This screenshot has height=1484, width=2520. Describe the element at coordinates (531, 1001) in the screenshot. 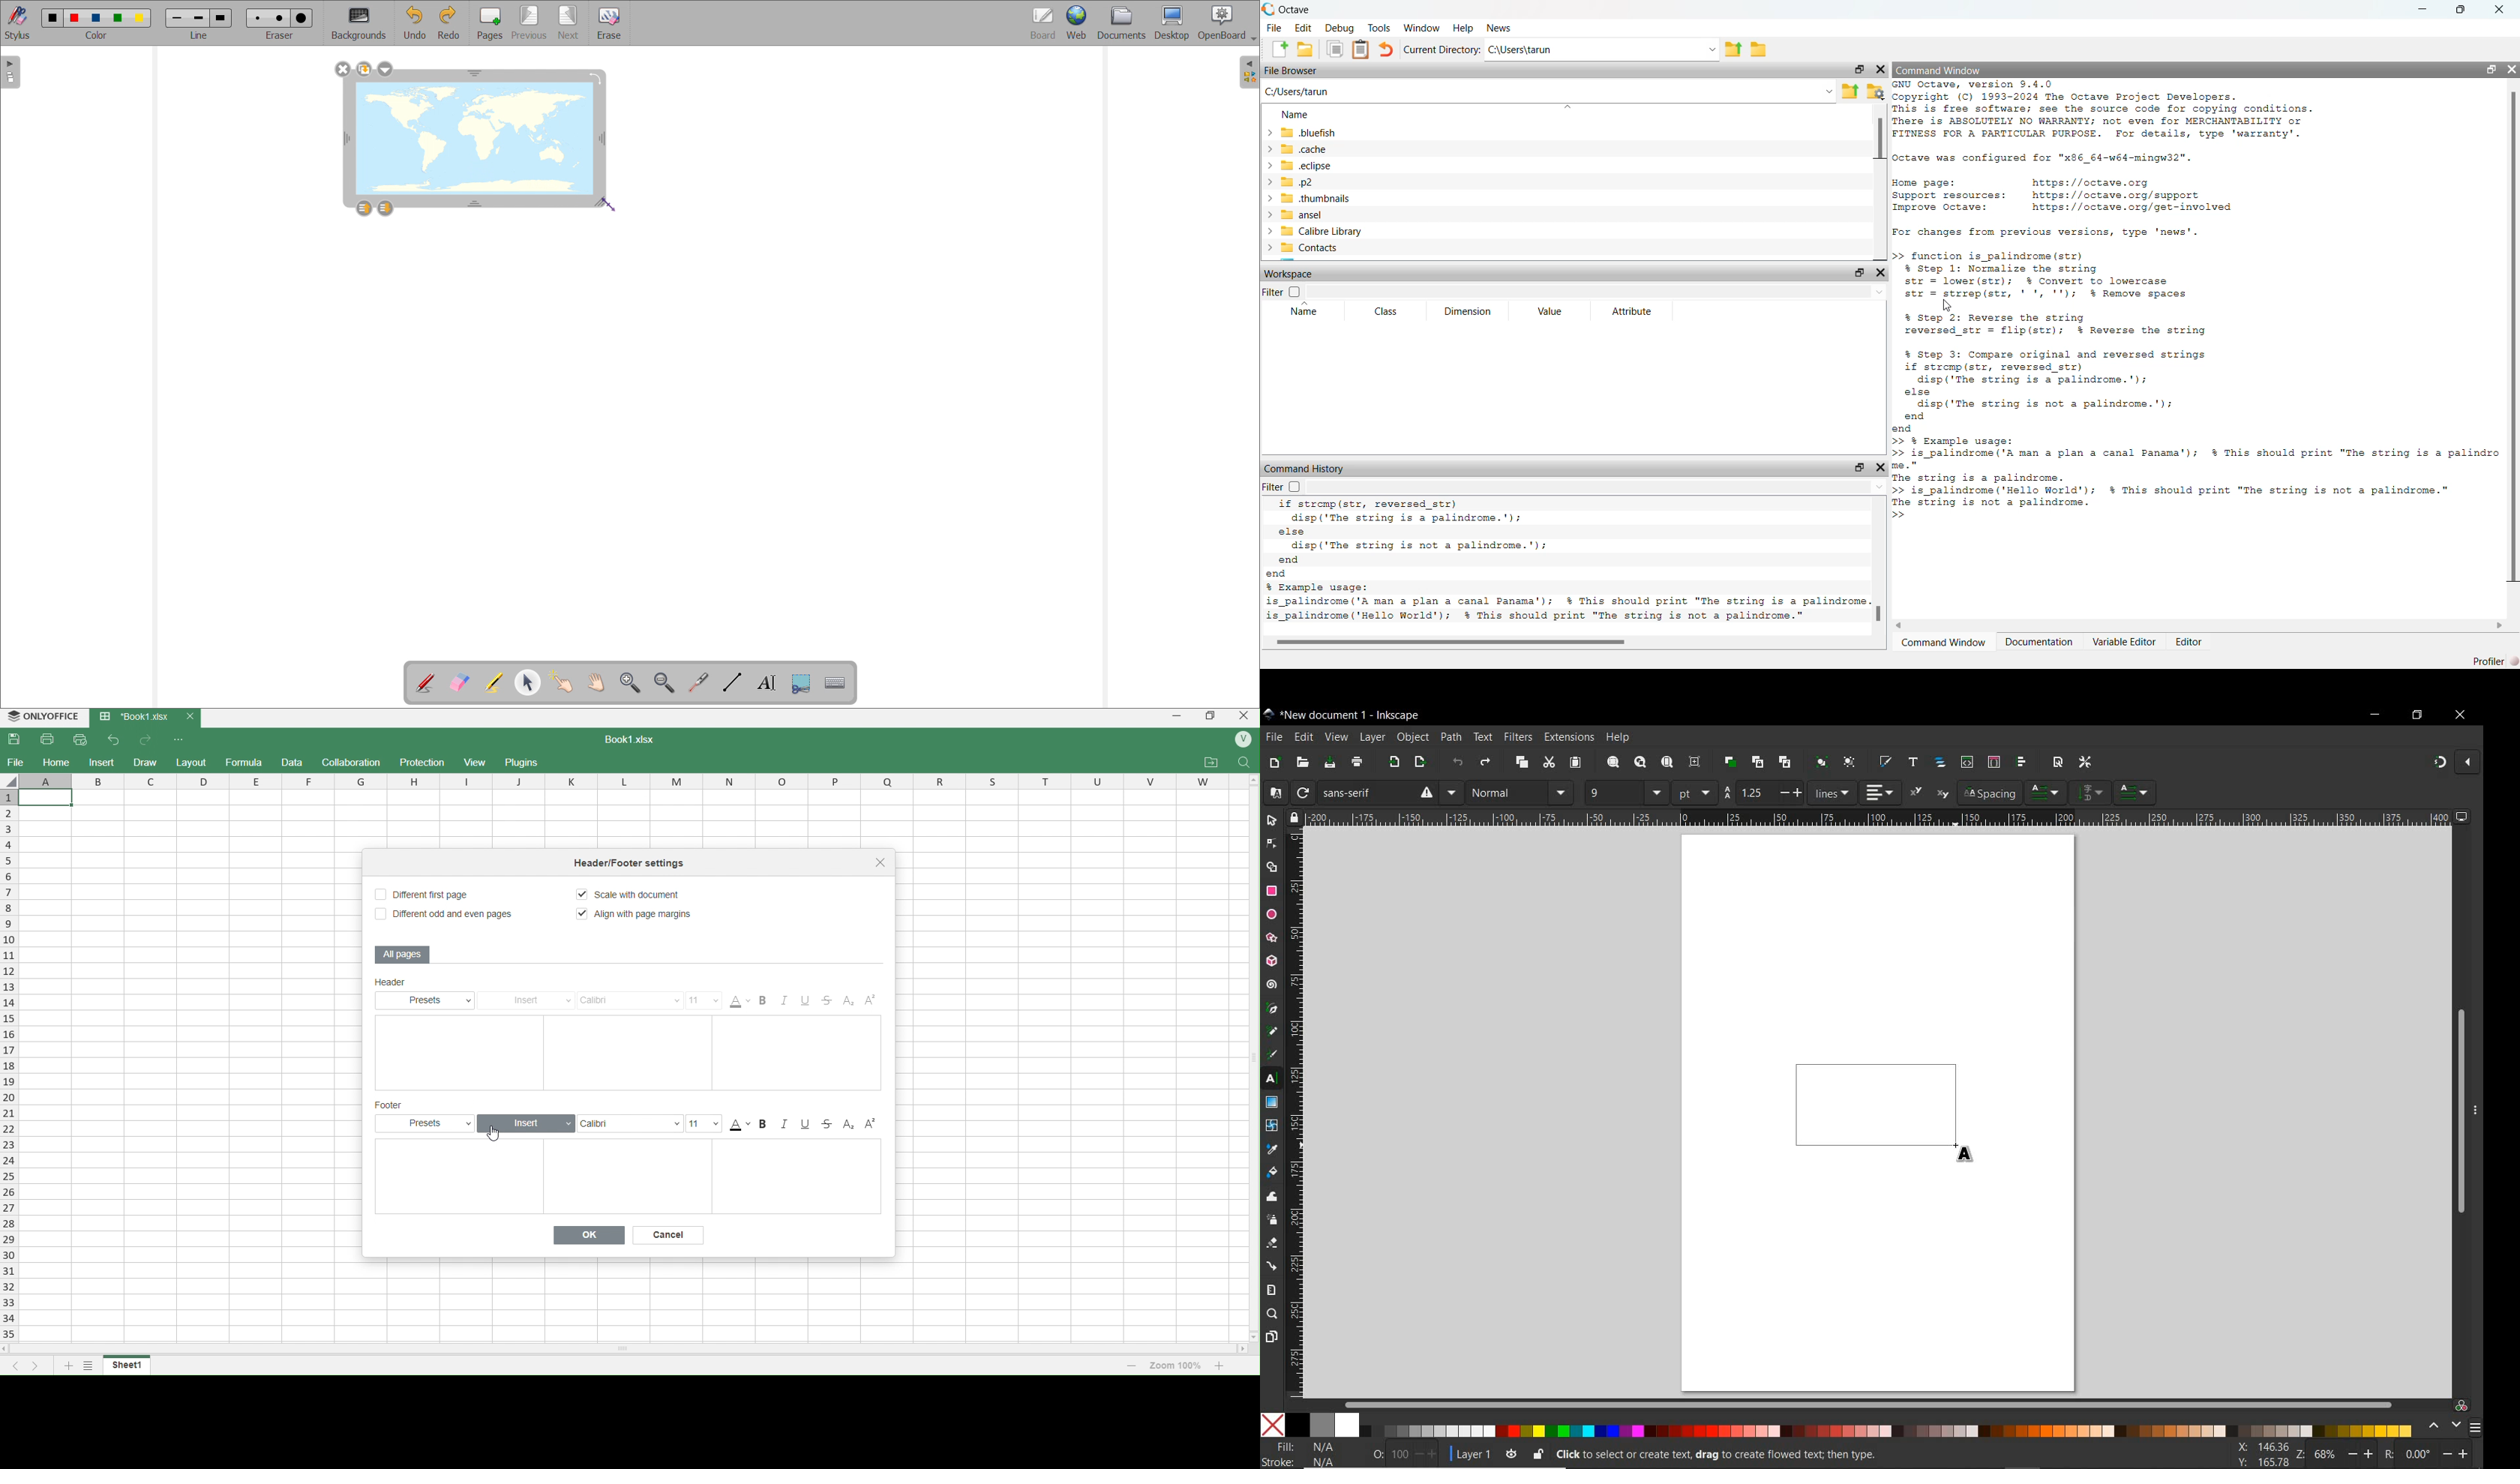

I see `Insert` at that location.